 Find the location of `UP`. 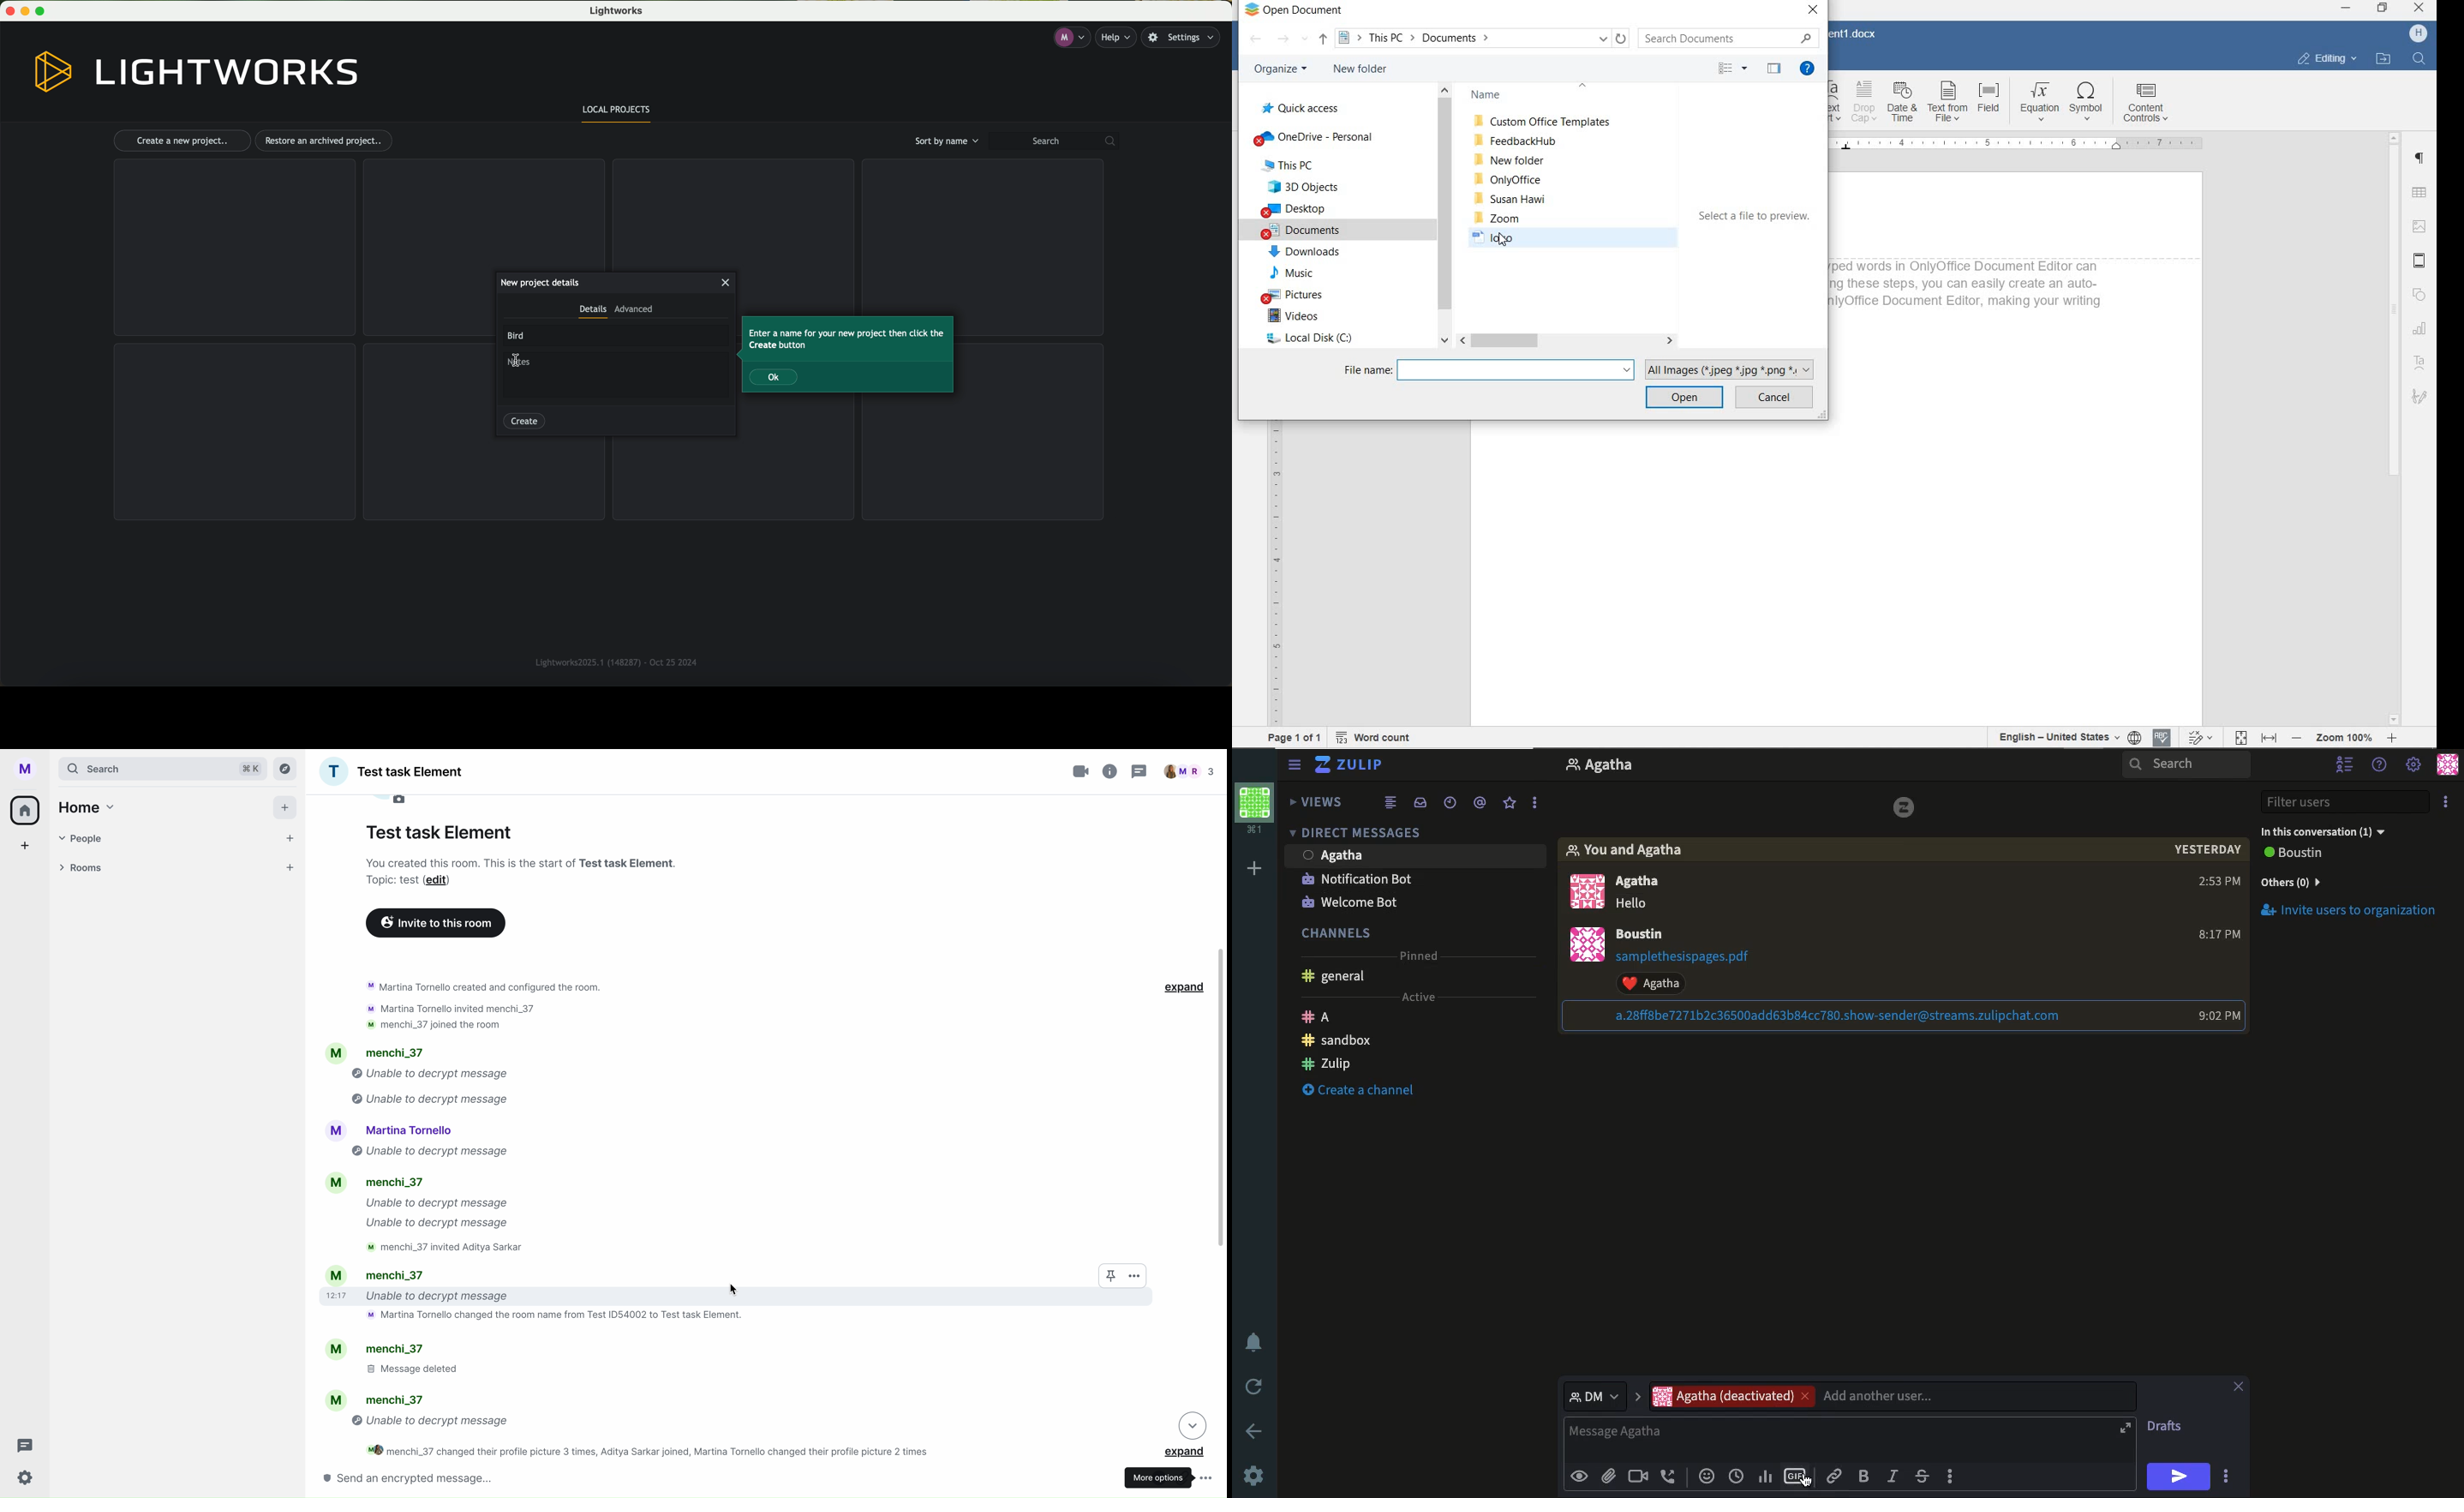

UP is located at coordinates (1322, 39).